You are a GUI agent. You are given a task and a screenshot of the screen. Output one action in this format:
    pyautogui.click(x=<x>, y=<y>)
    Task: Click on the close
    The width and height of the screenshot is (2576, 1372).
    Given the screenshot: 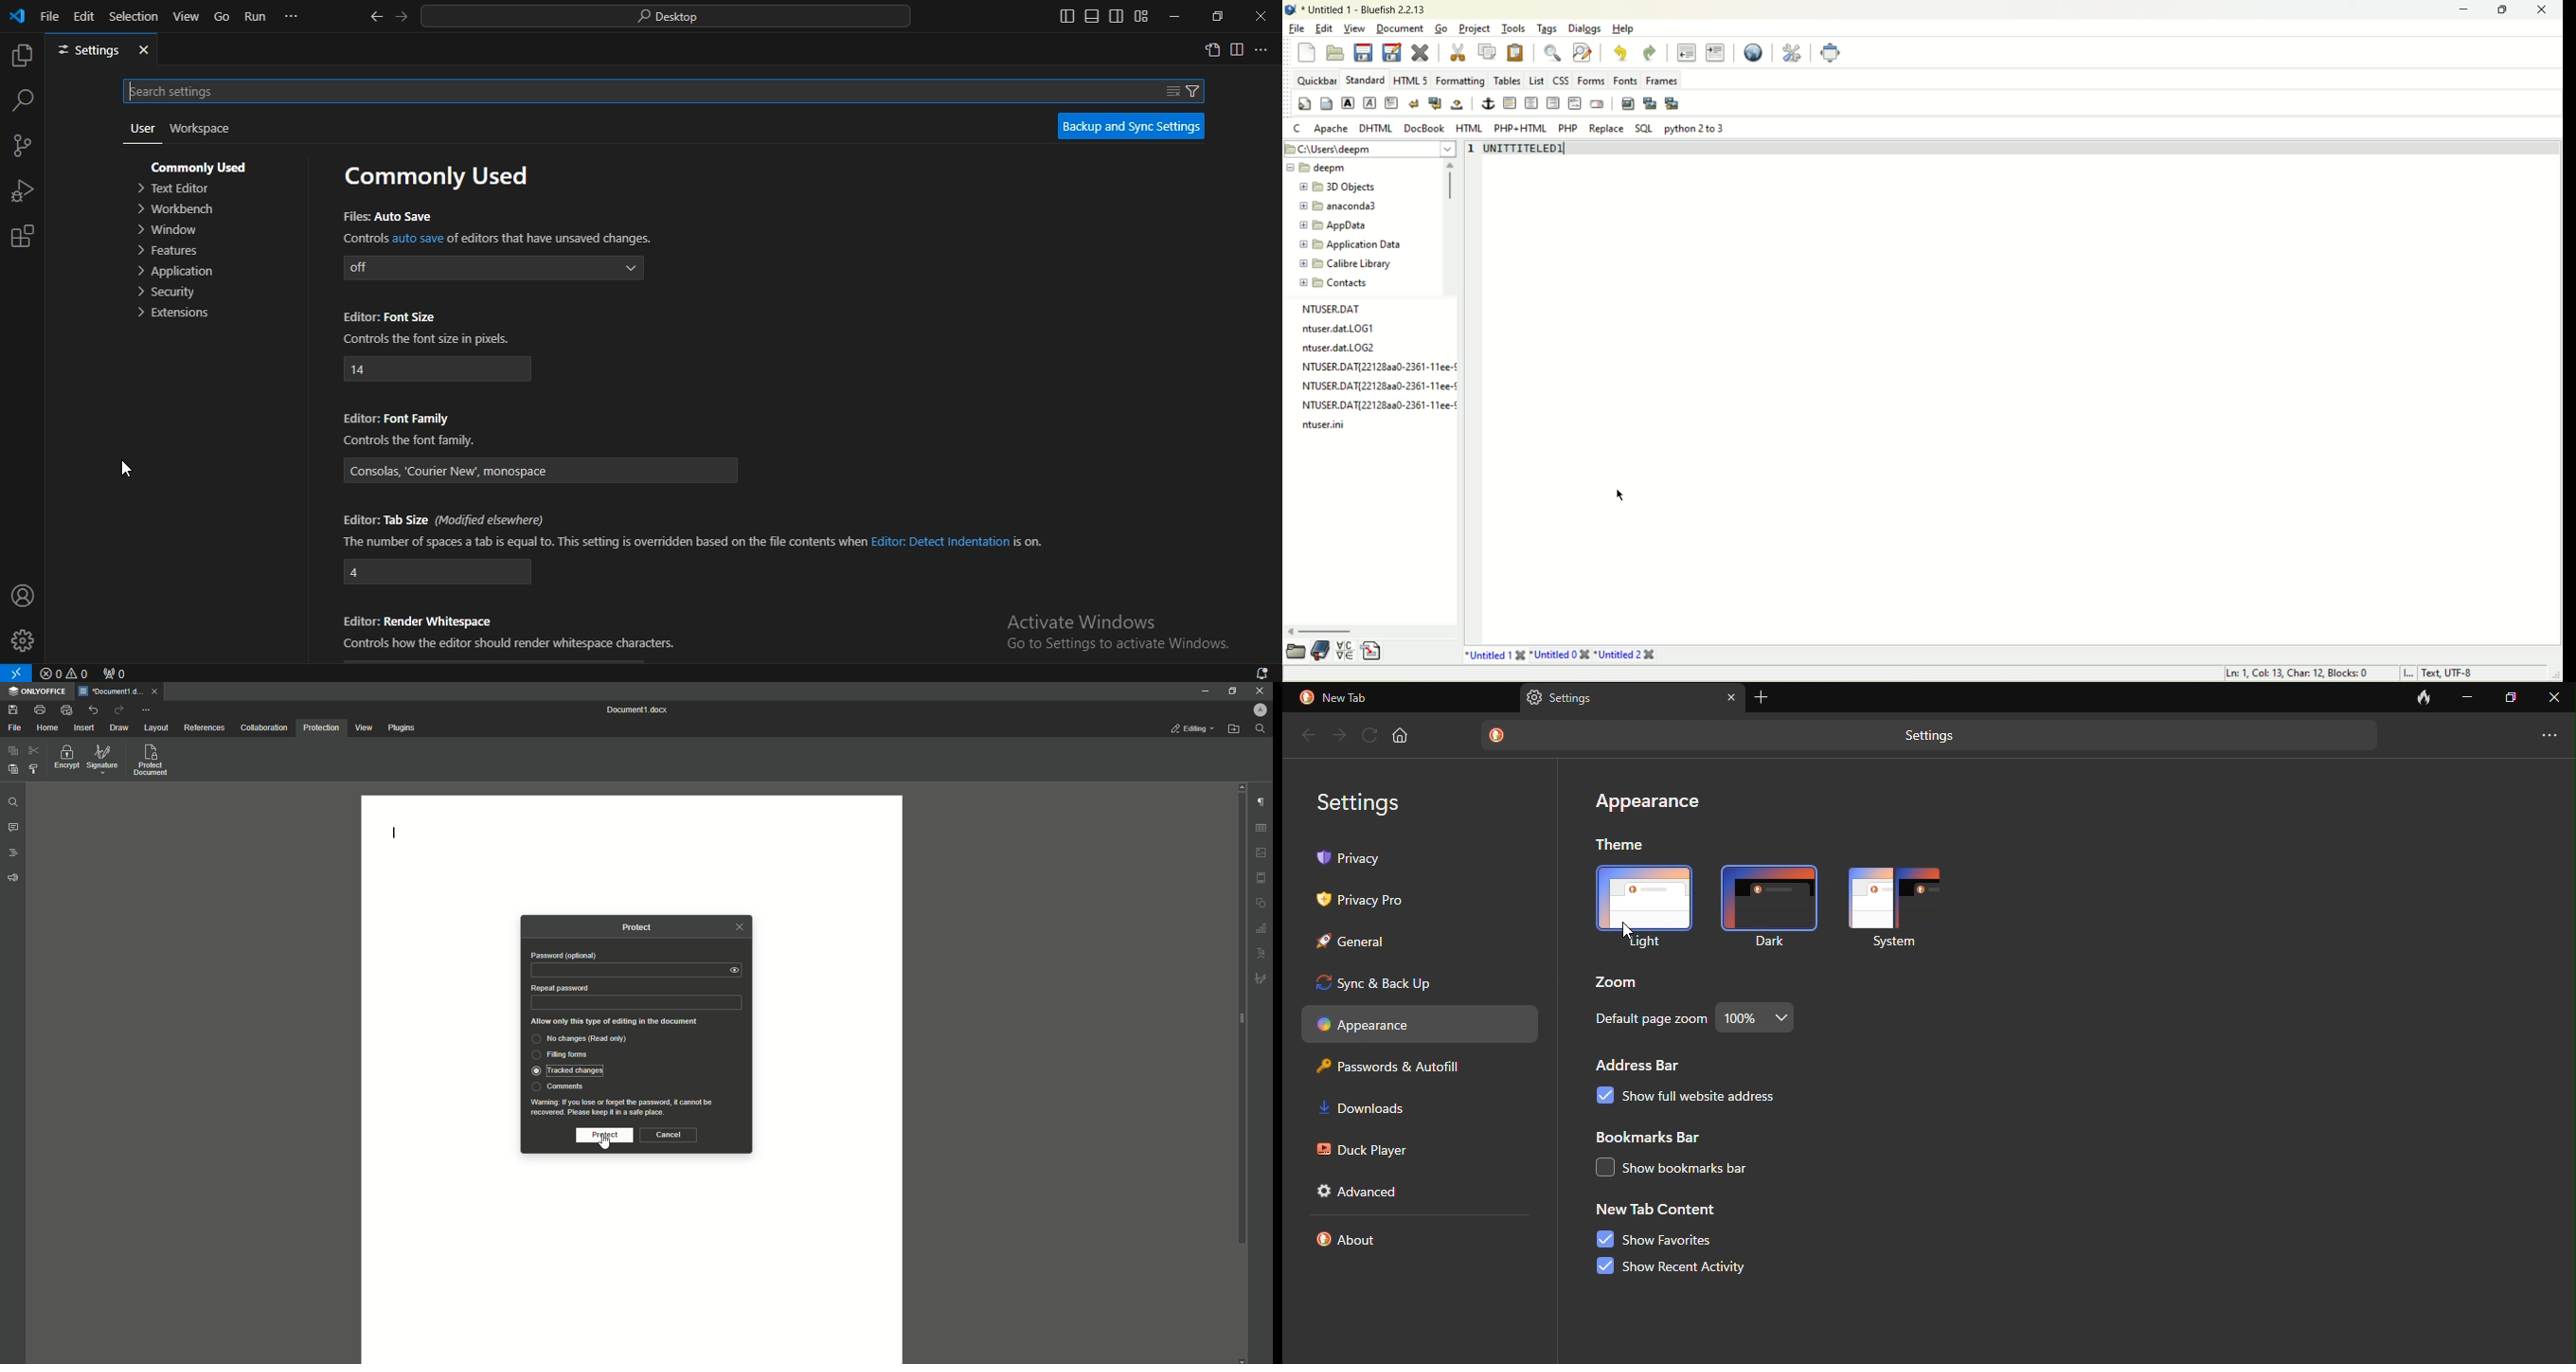 What is the action you would take?
    pyautogui.click(x=2543, y=10)
    